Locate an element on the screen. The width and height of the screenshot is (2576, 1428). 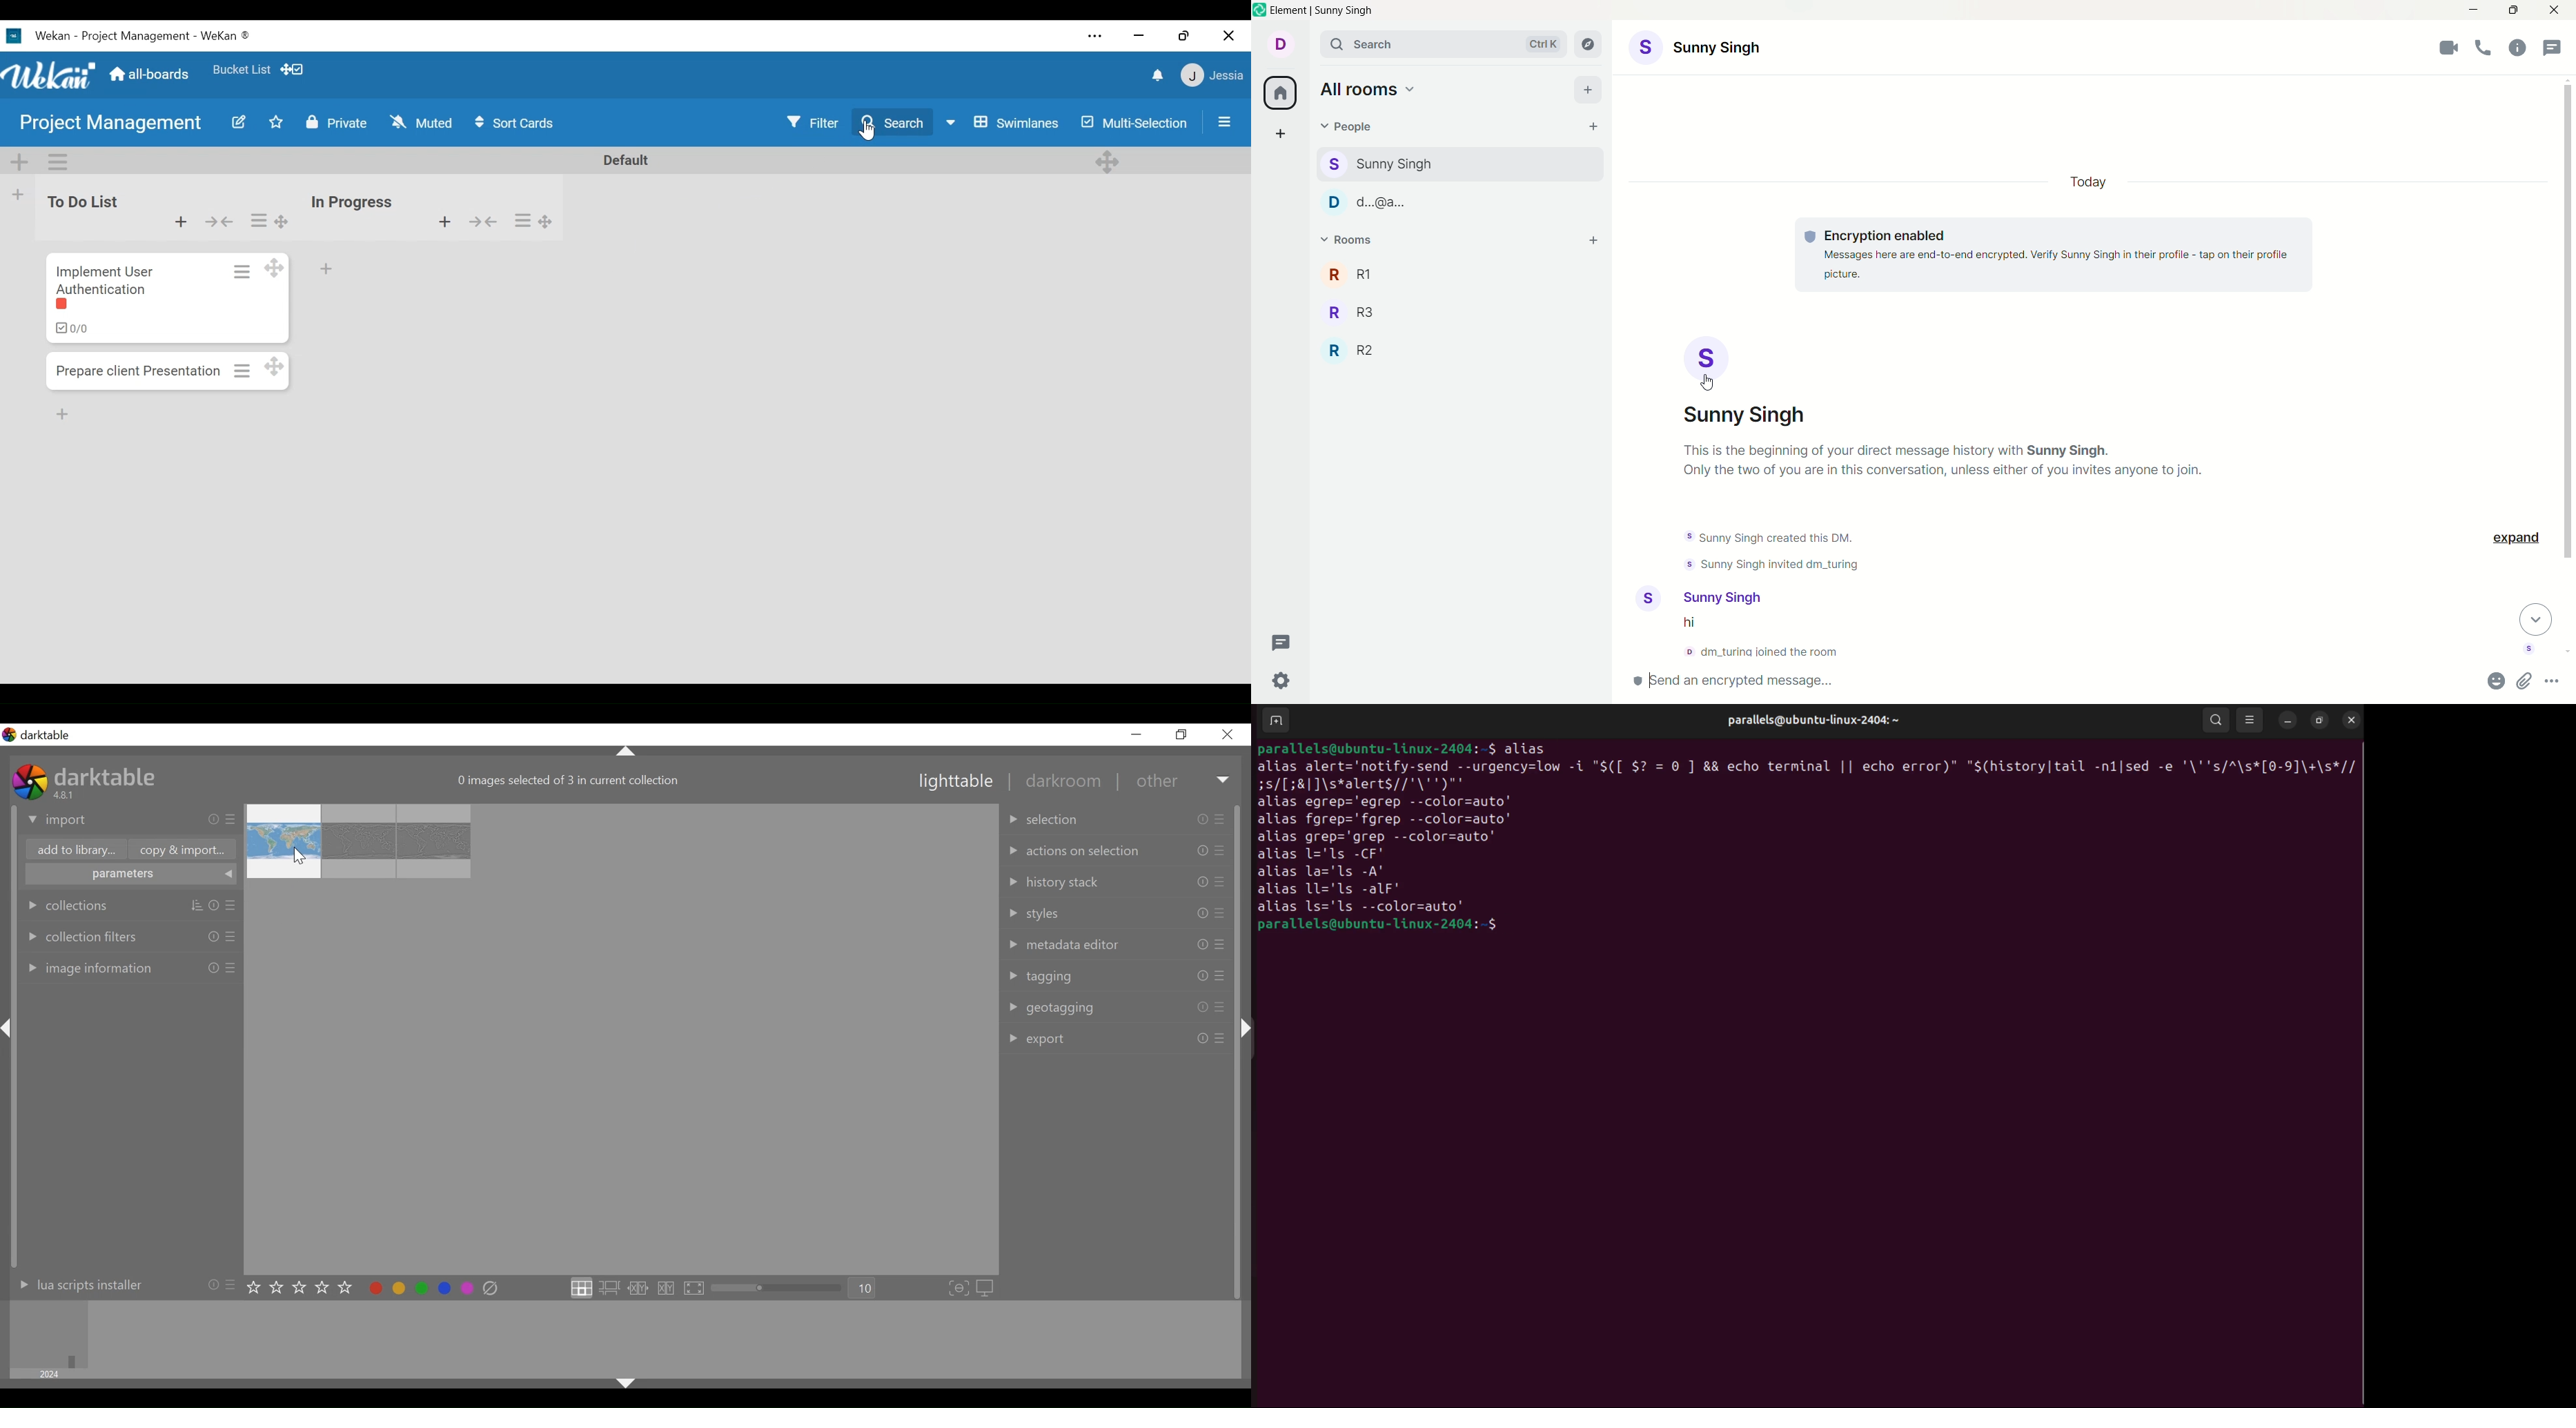
Emoji is located at coordinates (2497, 681).